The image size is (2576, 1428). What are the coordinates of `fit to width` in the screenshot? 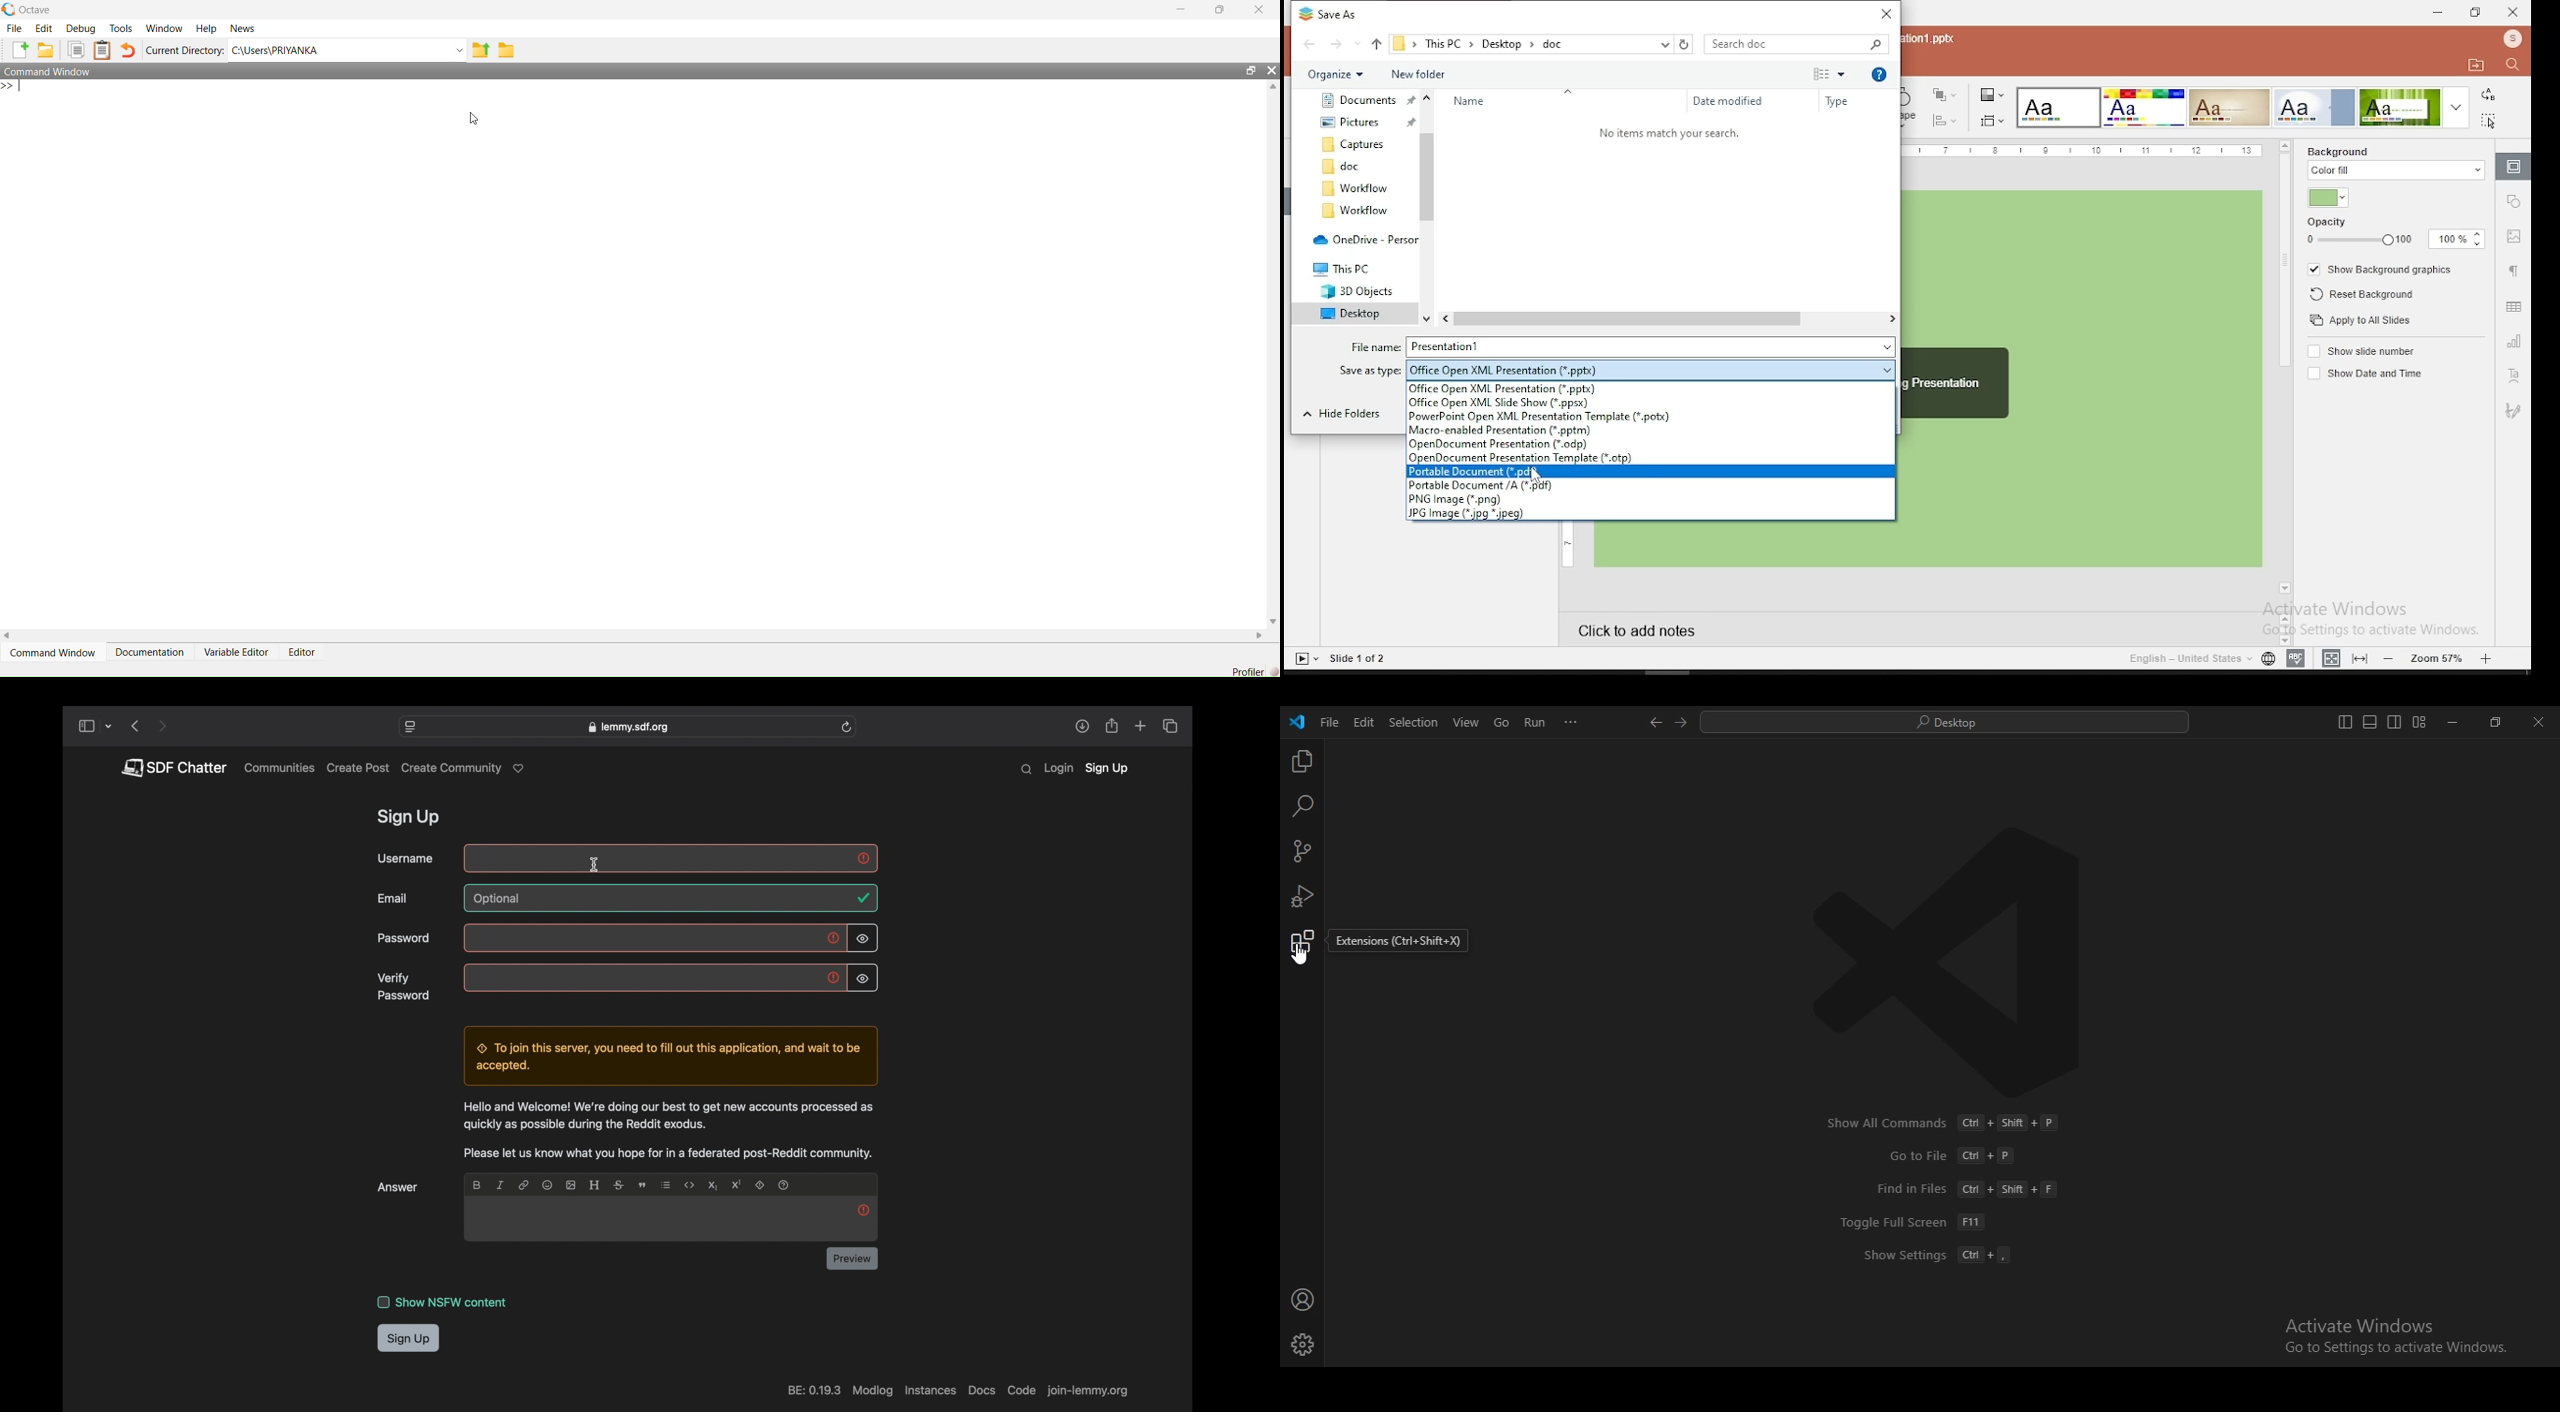 It's located at (2363, 656).